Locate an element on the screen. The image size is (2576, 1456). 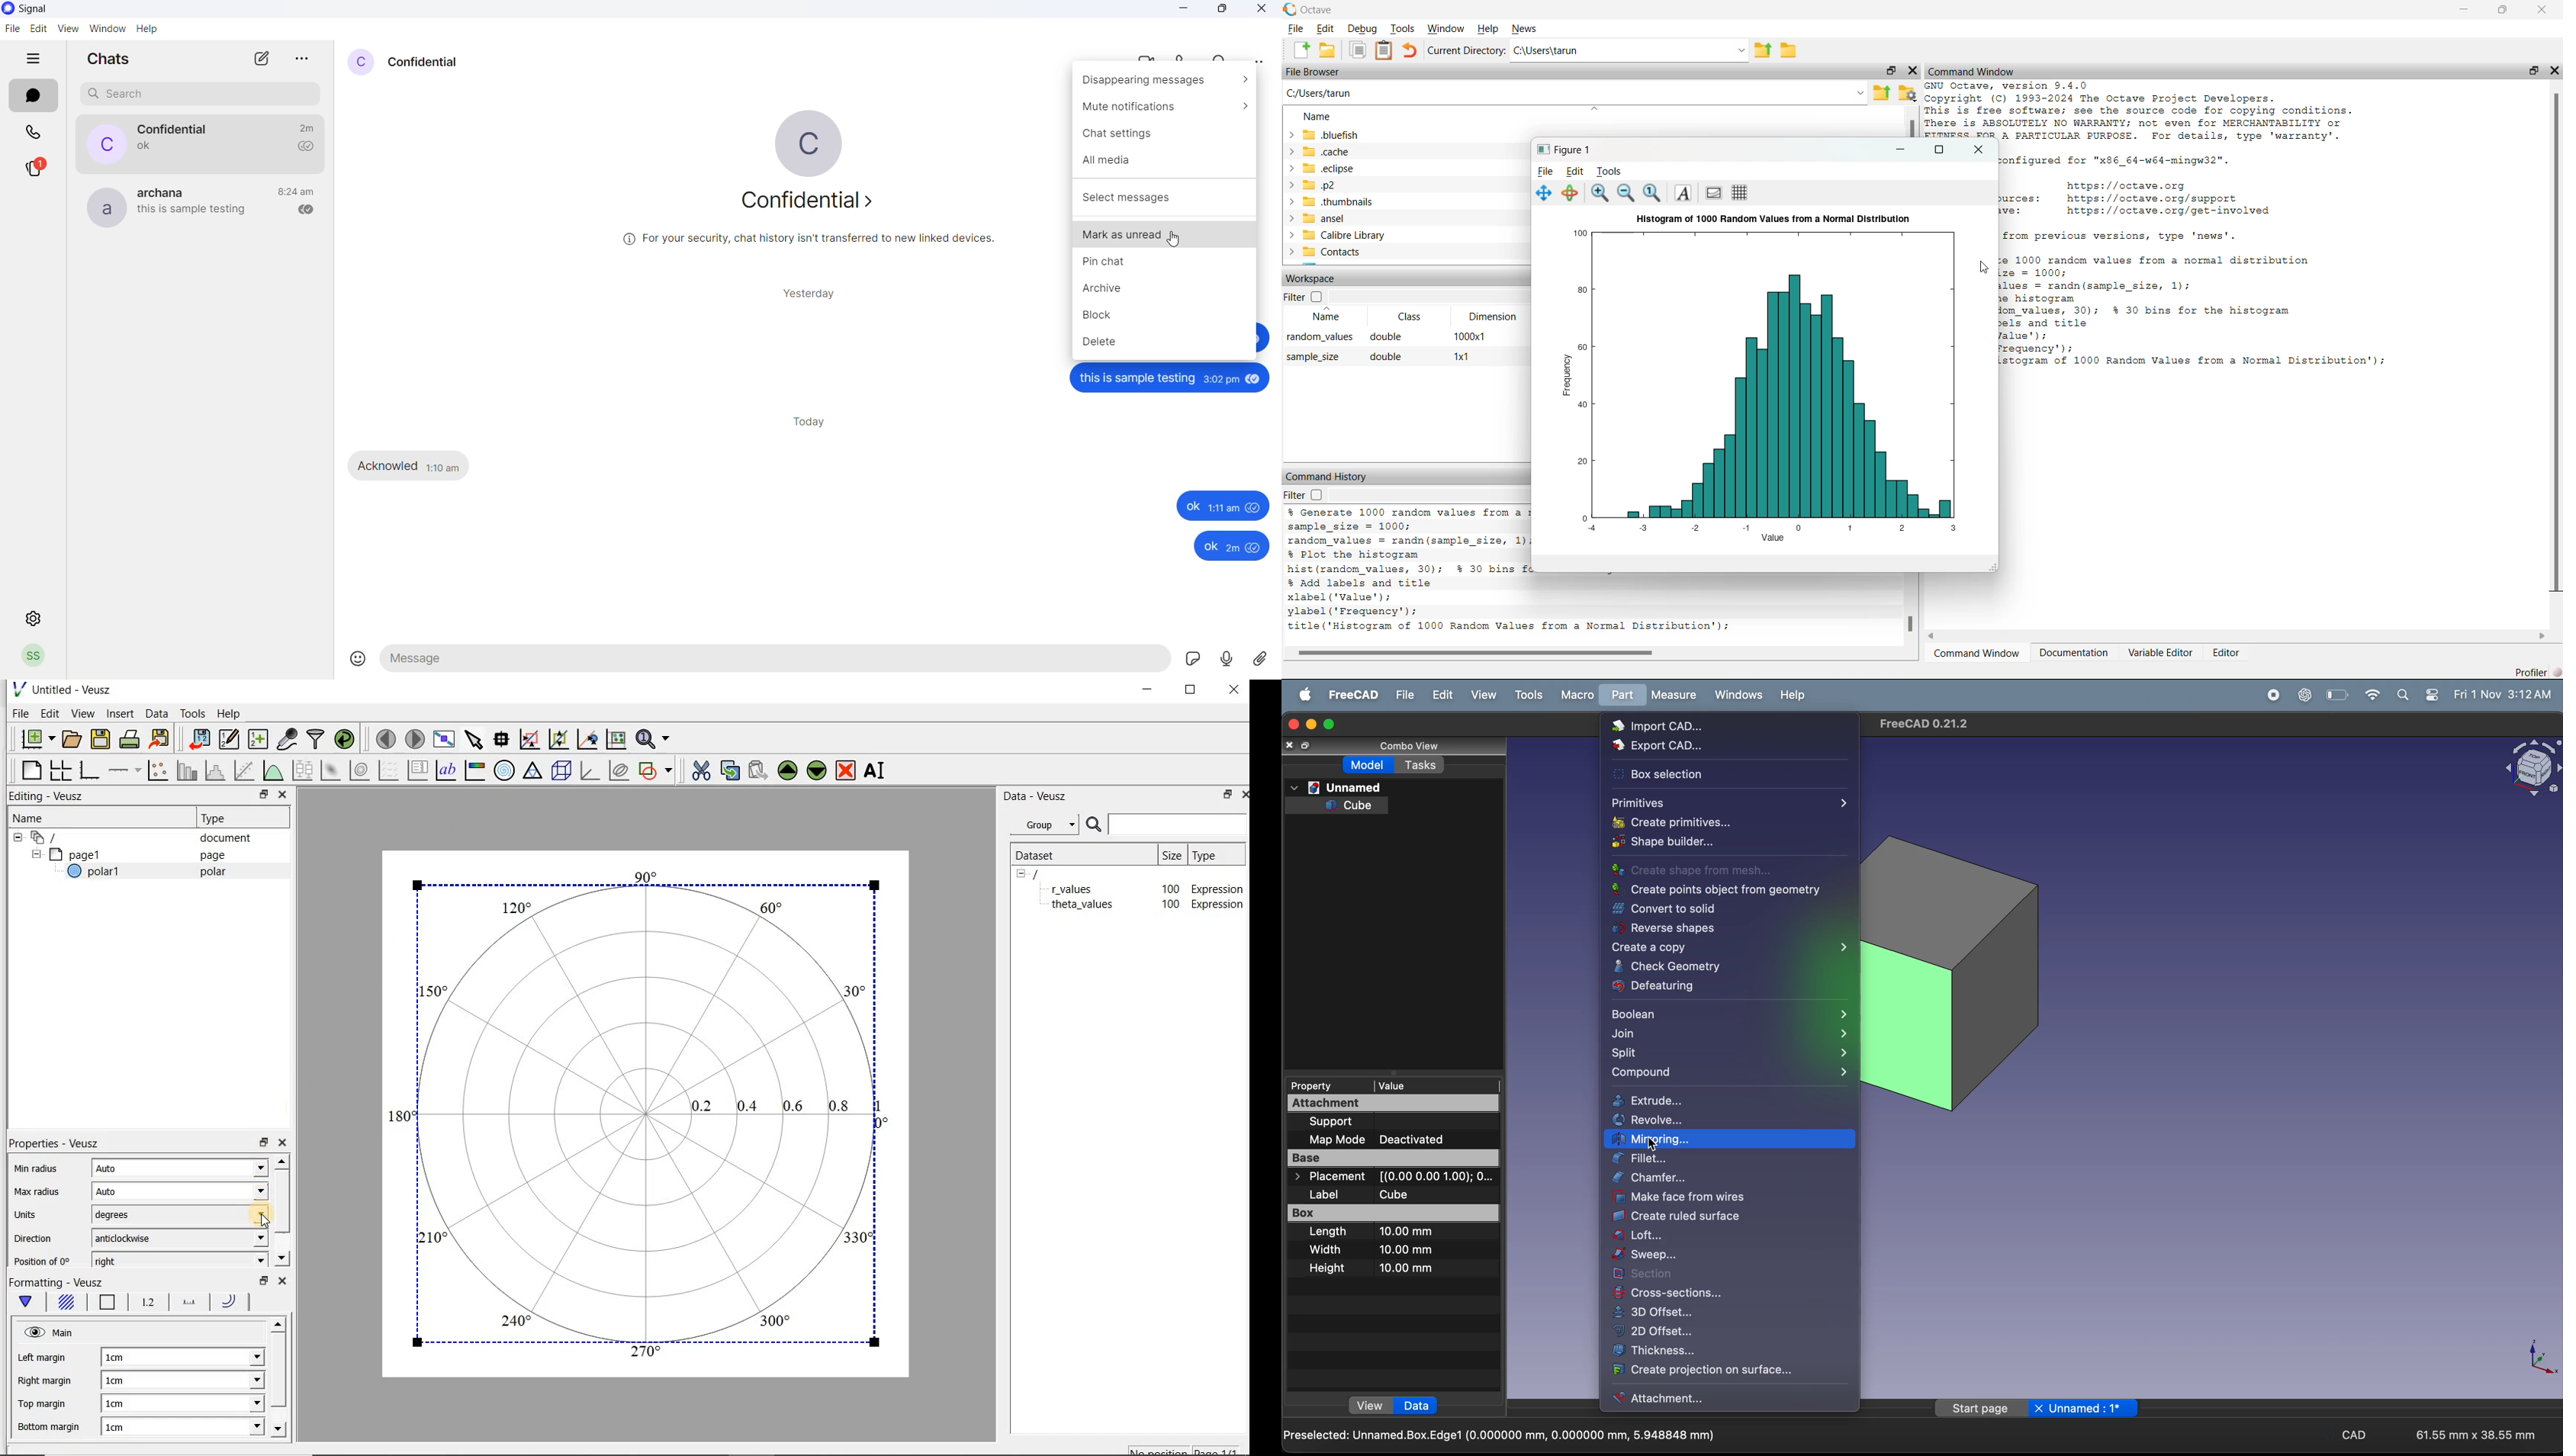
degrees is located at coordinates (124, 1214).